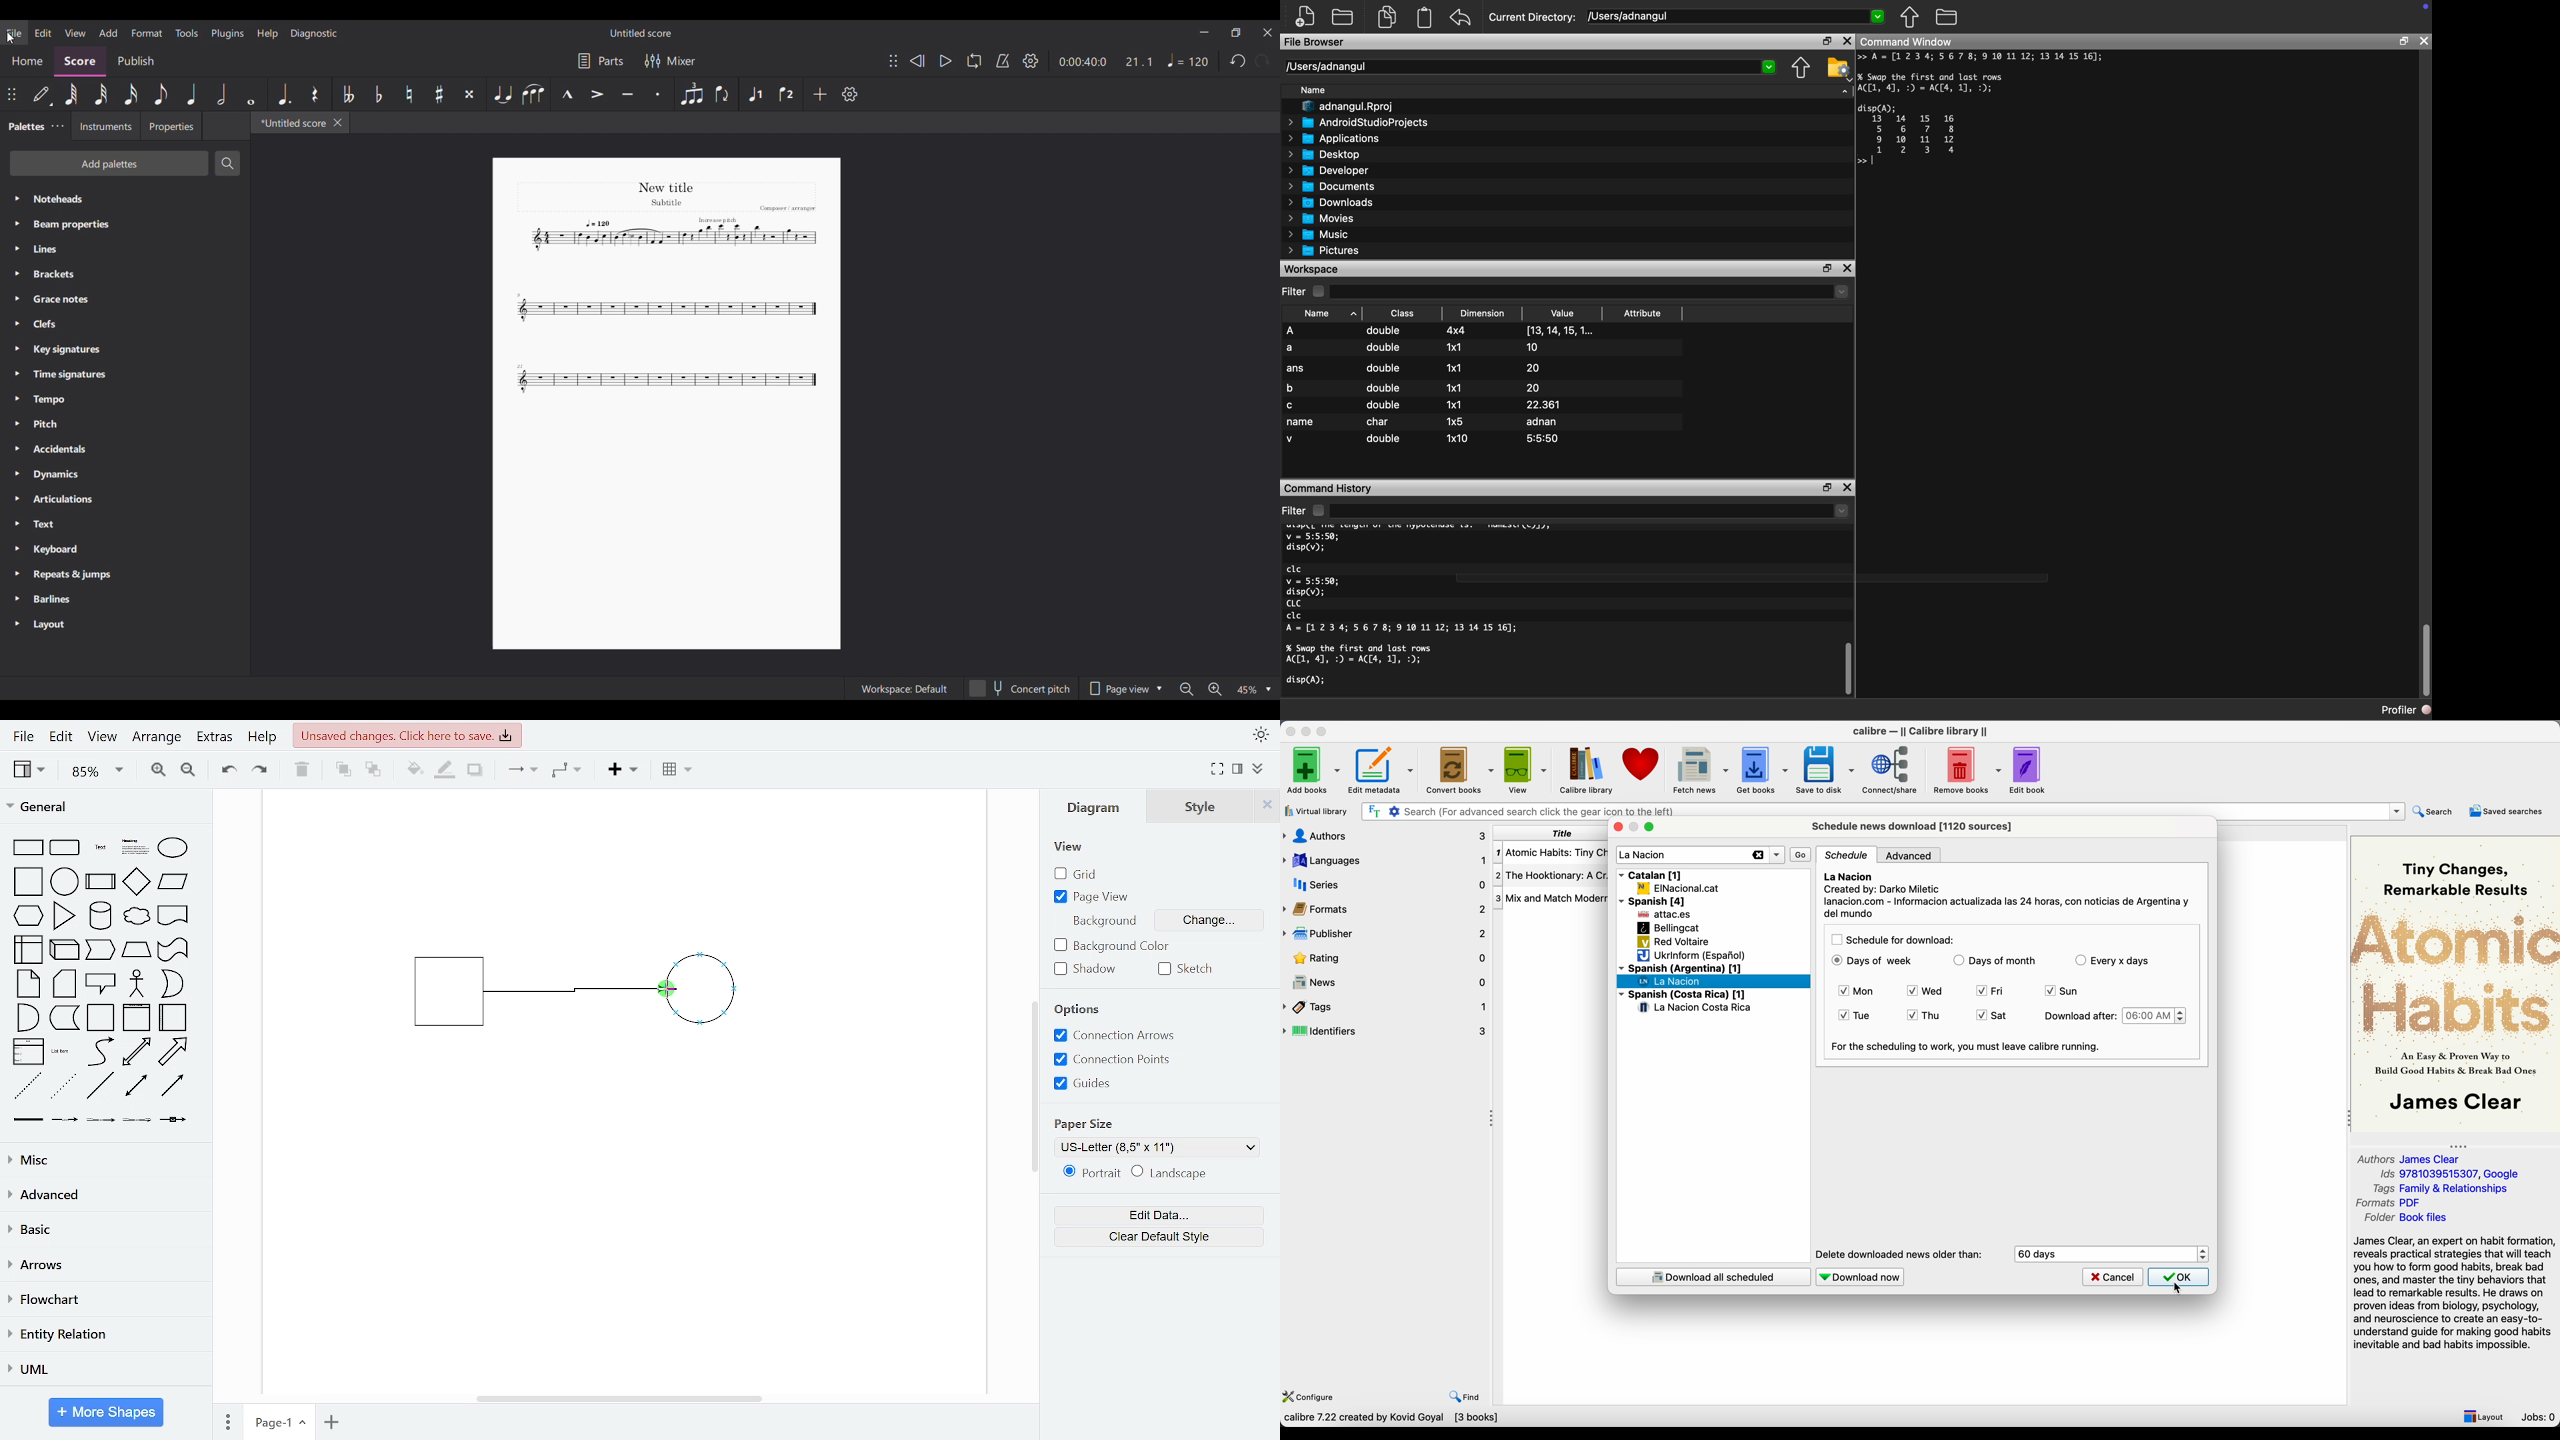 Image resolution: width=2576 pixels, height=1456 pixels. I want to click on view, so click(100, 738).